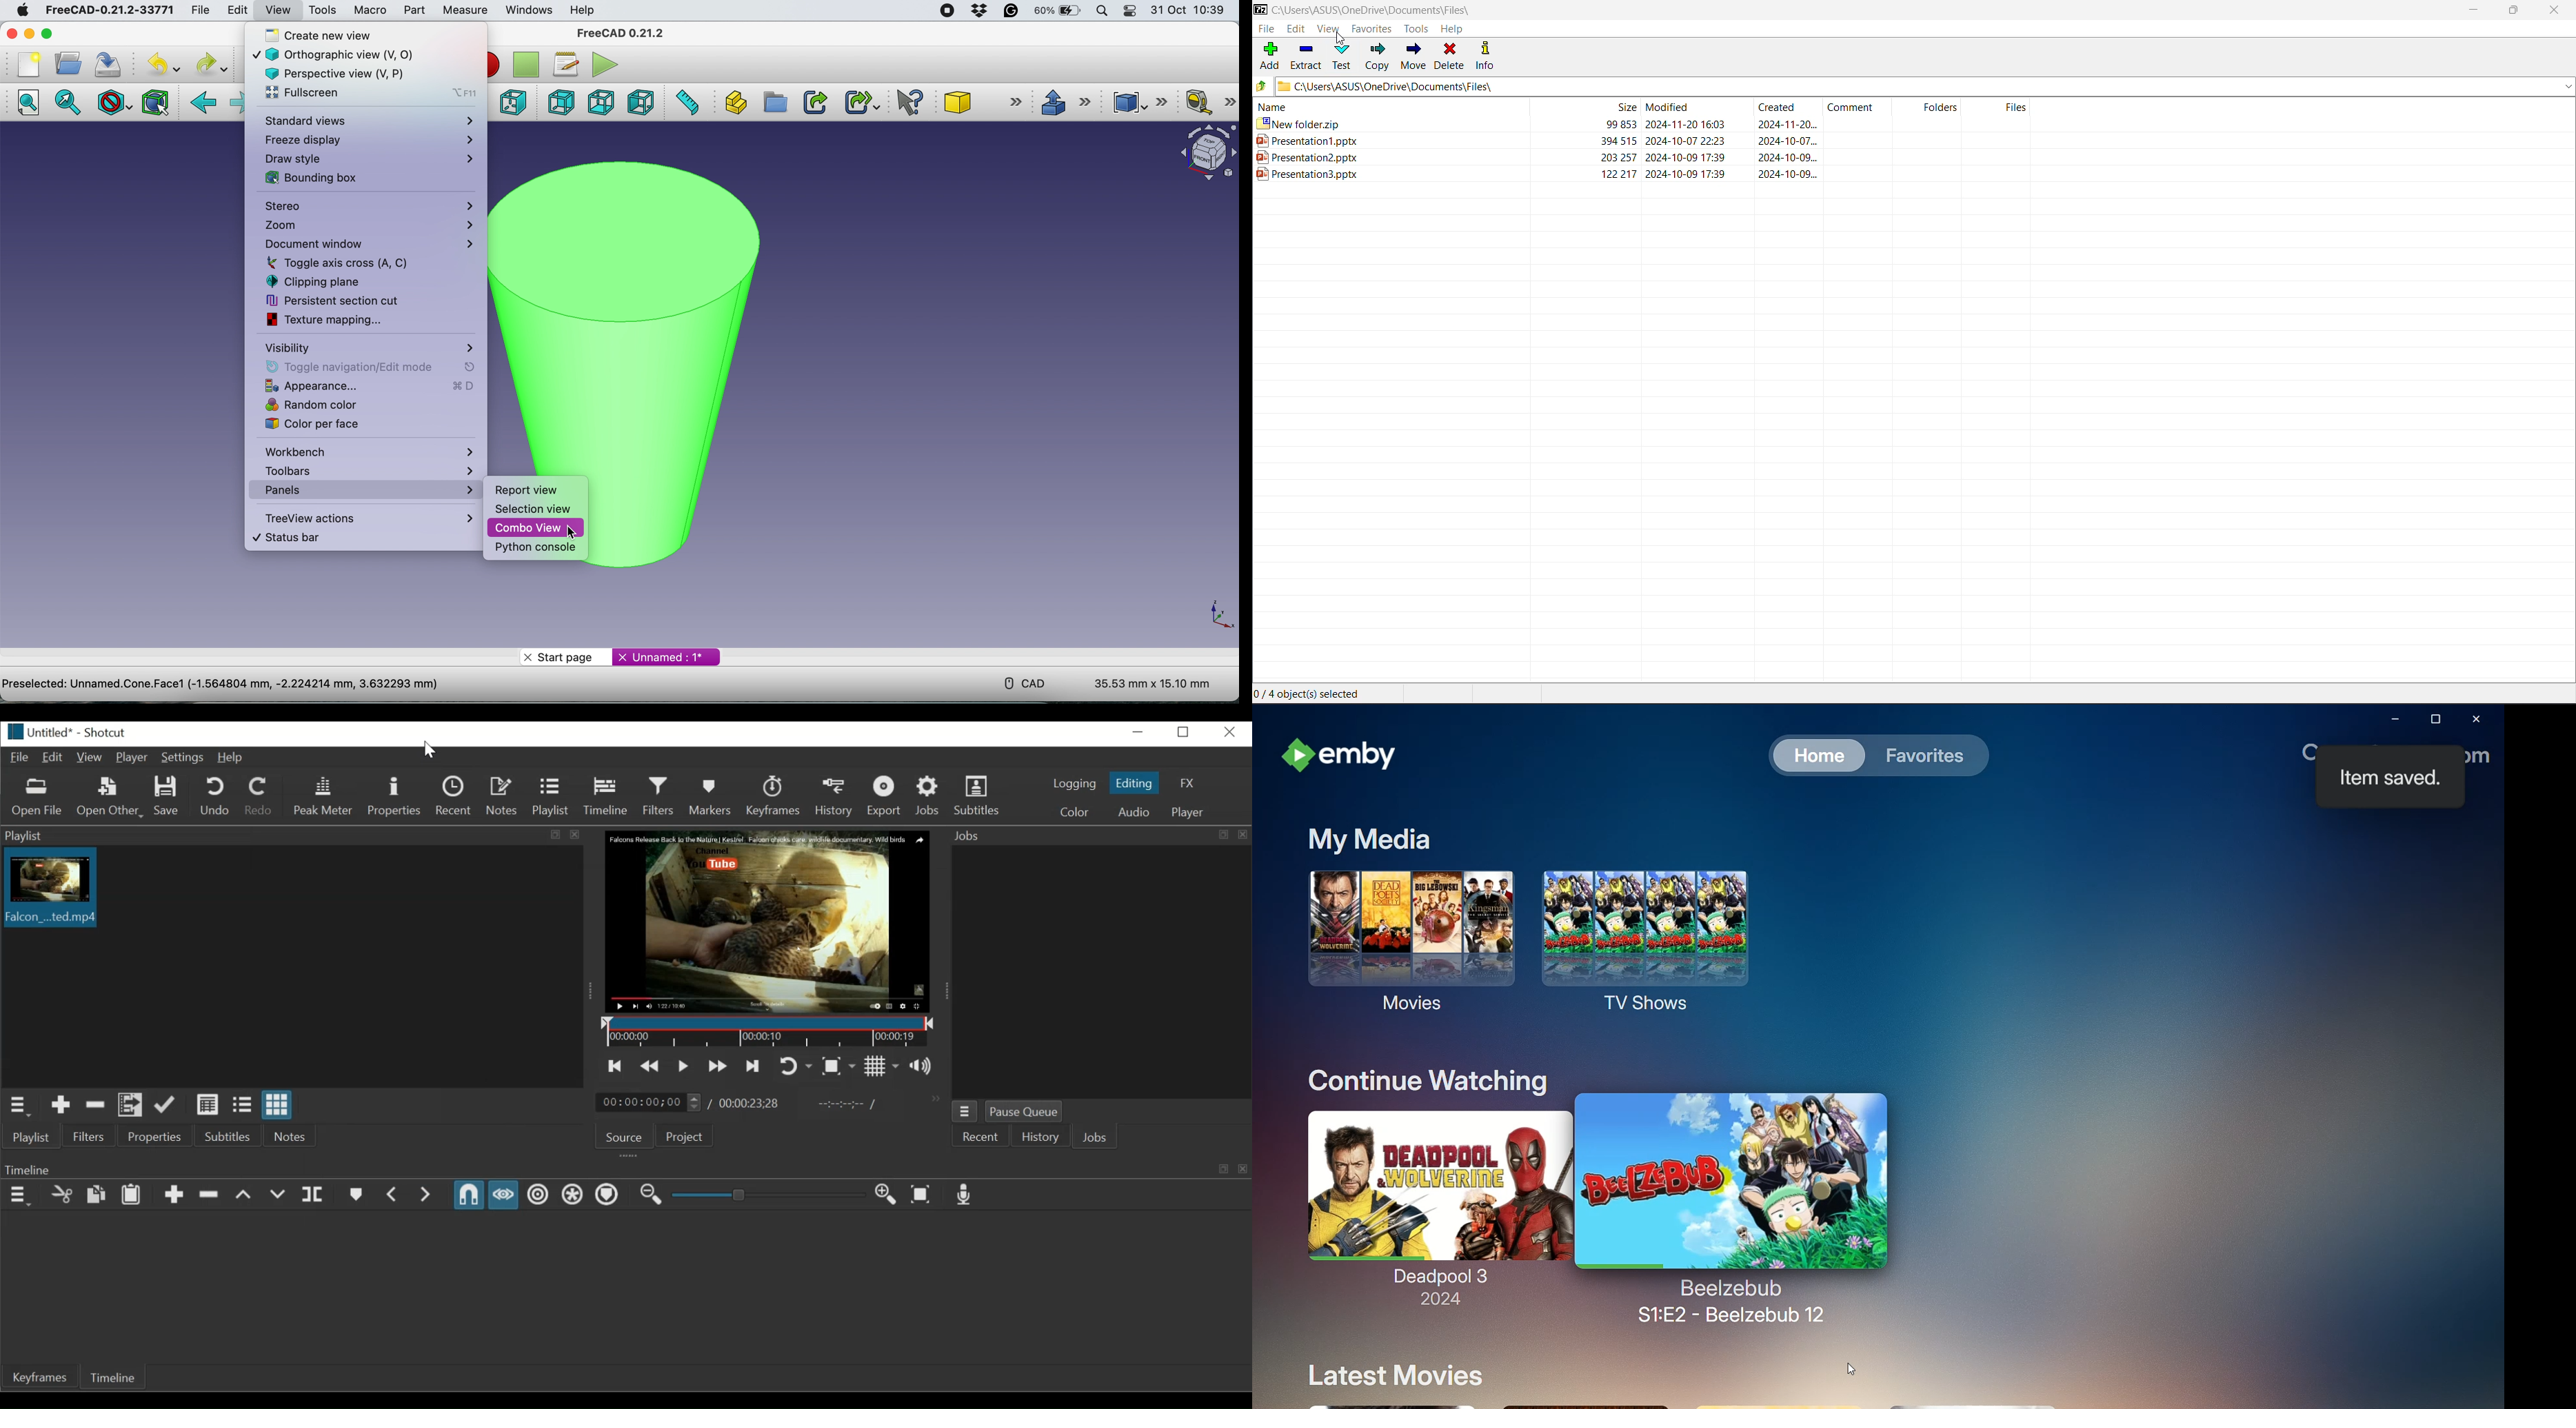  What do you see at coordinates (370, 451) in the screenshot?
I see `workbench` at bounding box center [370, 451].